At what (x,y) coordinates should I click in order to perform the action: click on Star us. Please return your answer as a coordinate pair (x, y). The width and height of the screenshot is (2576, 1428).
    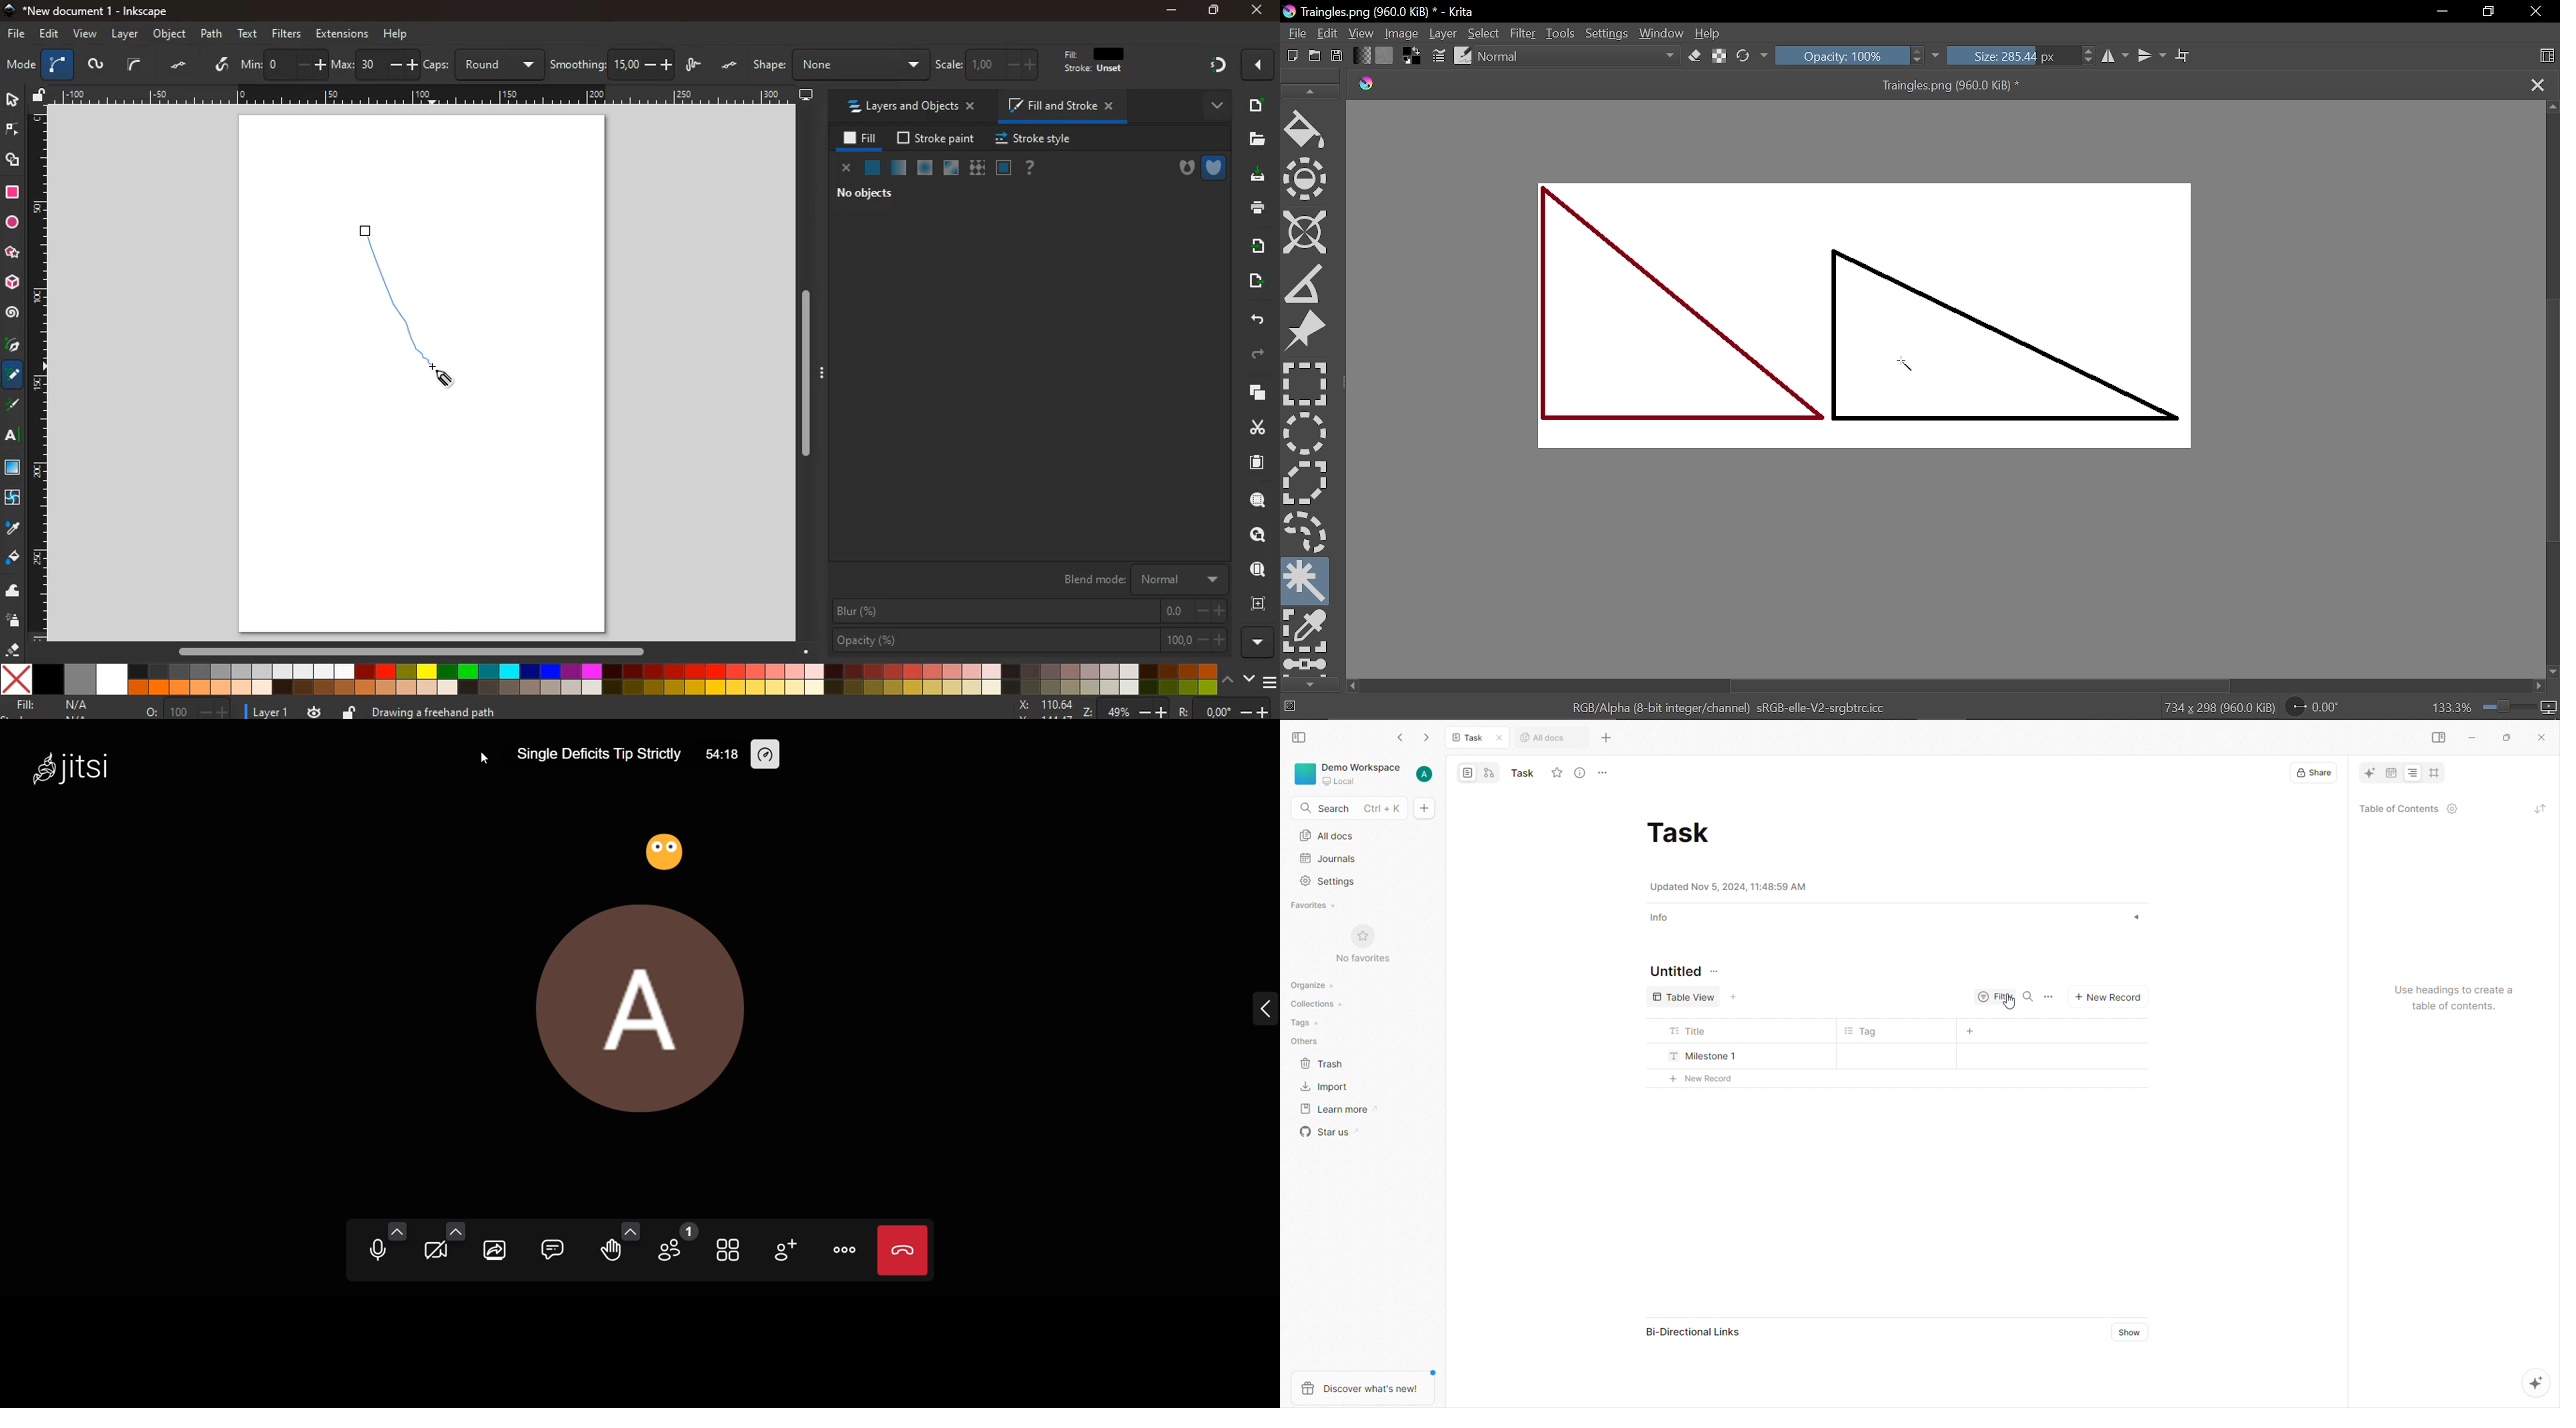
    Looking at the image, I should click on (1327, 1133).